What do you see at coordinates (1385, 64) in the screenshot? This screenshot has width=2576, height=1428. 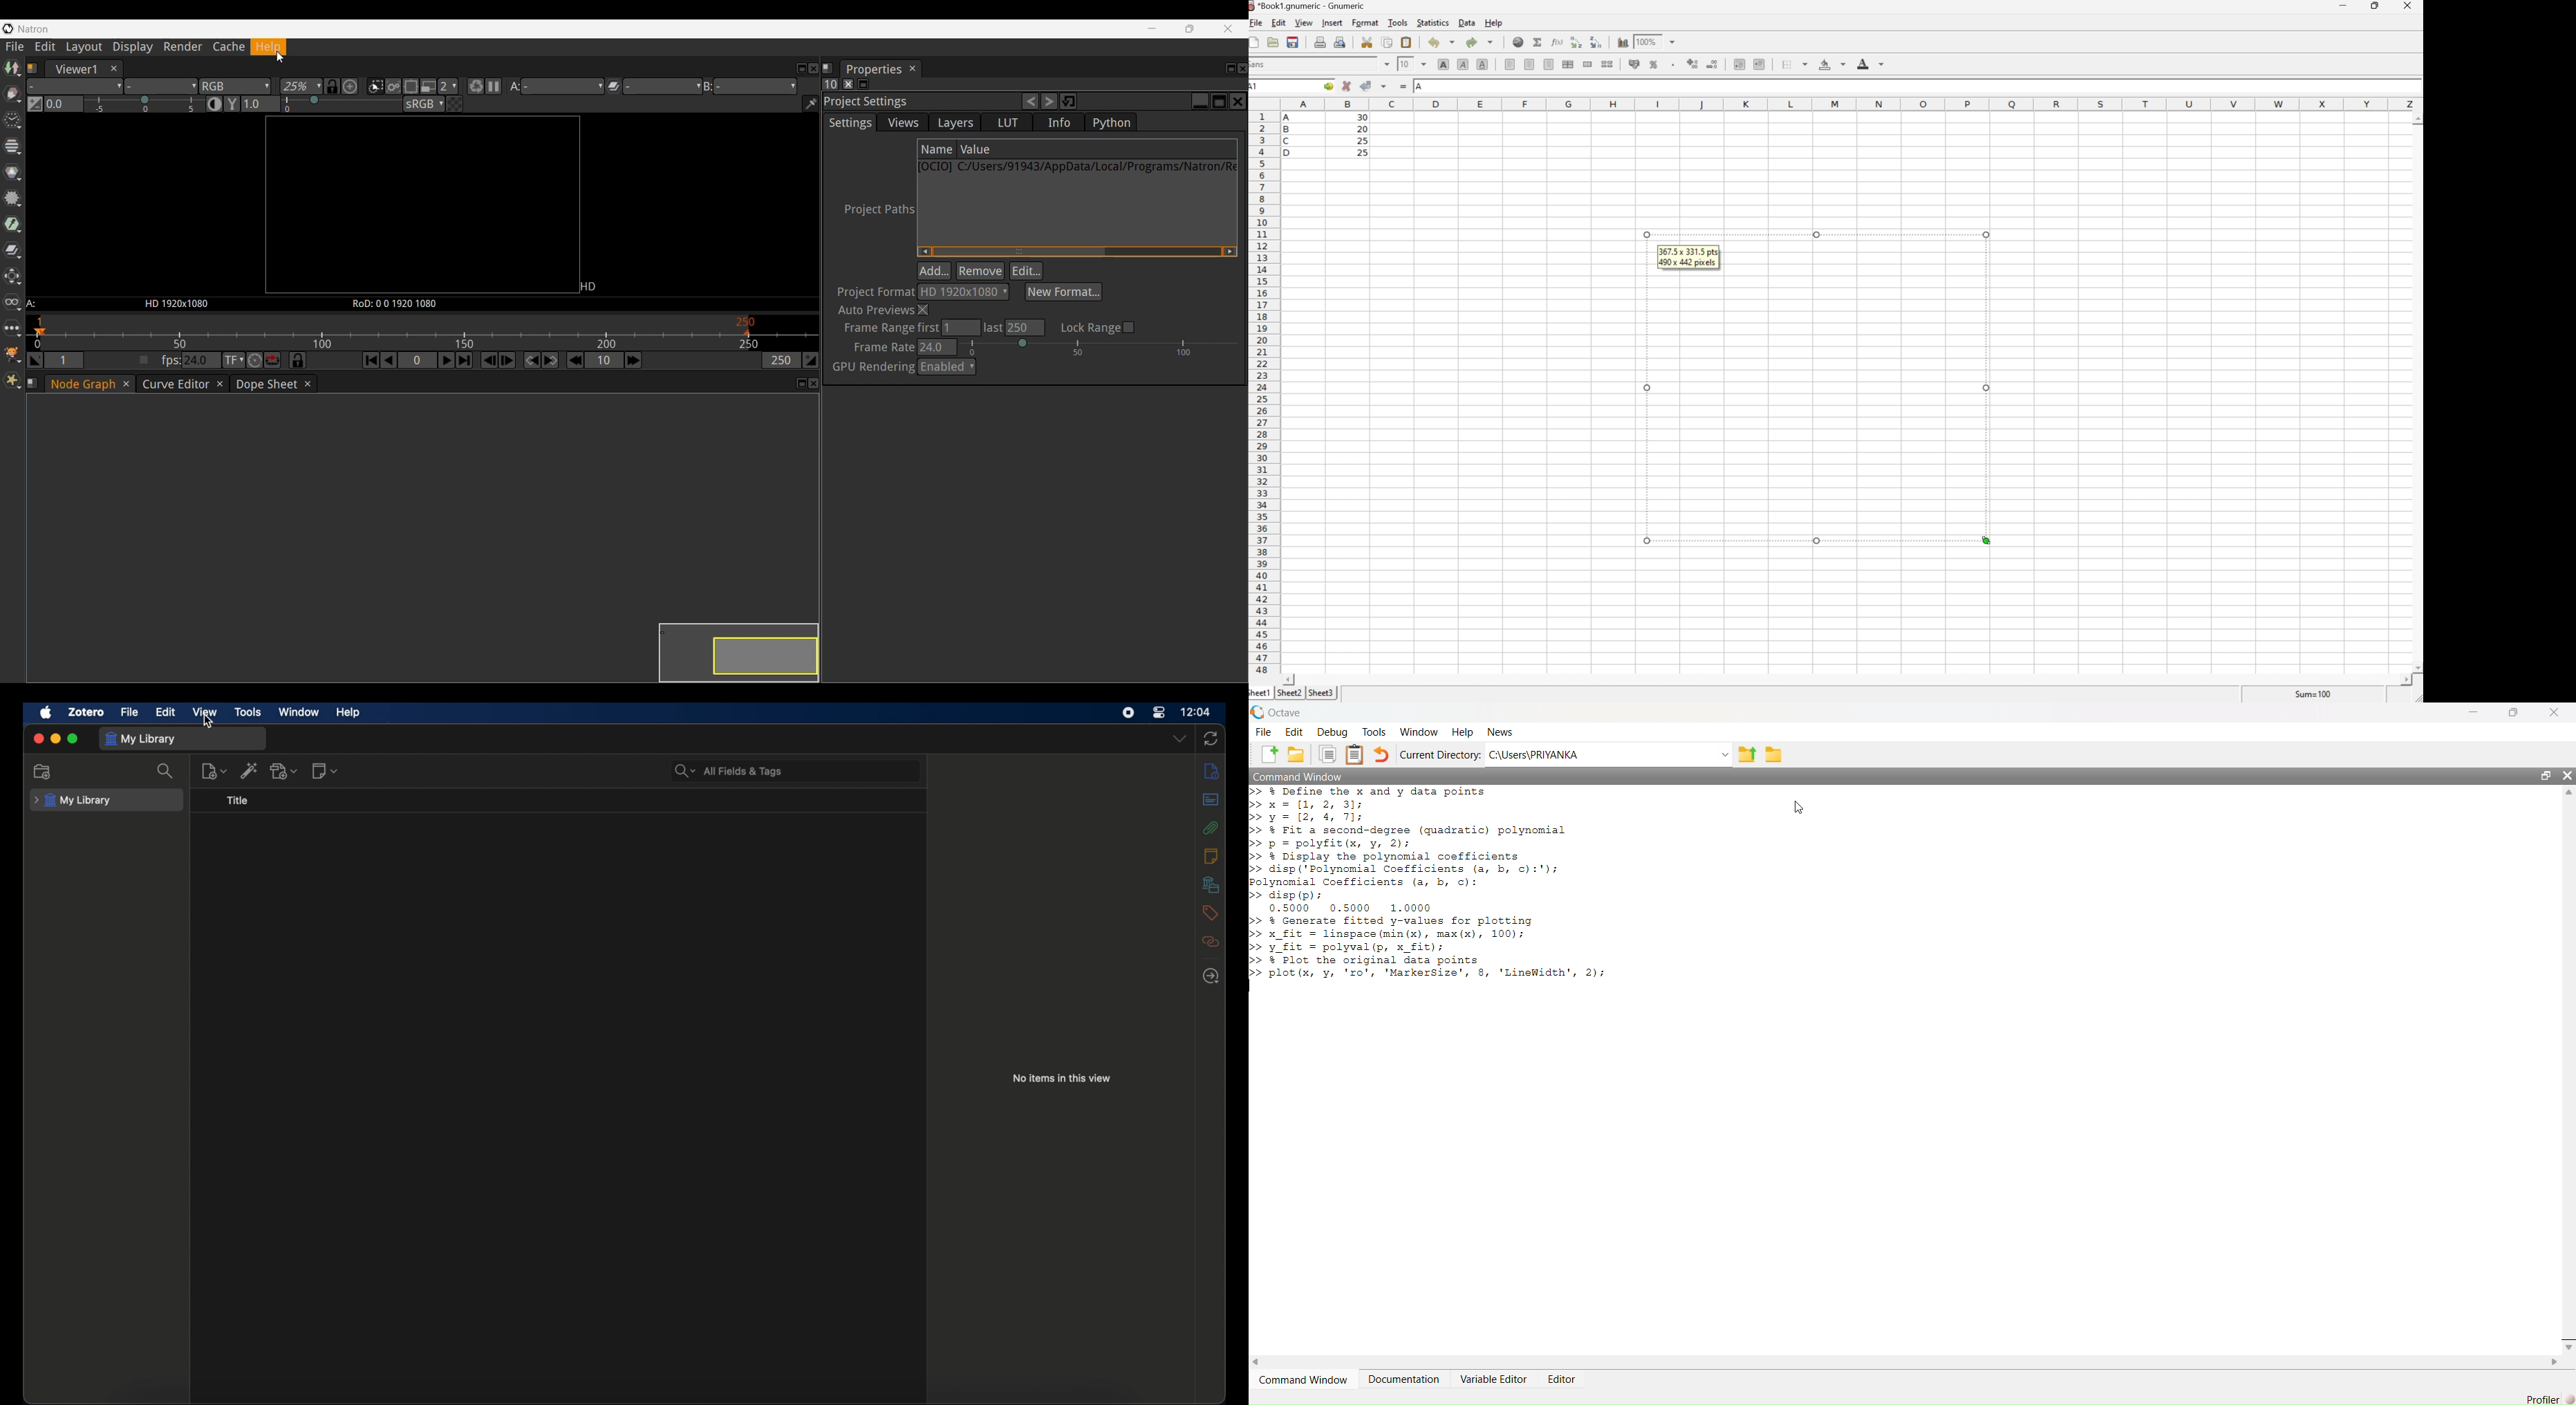 I see `Drop Down` at bounding box center [1385, 64].